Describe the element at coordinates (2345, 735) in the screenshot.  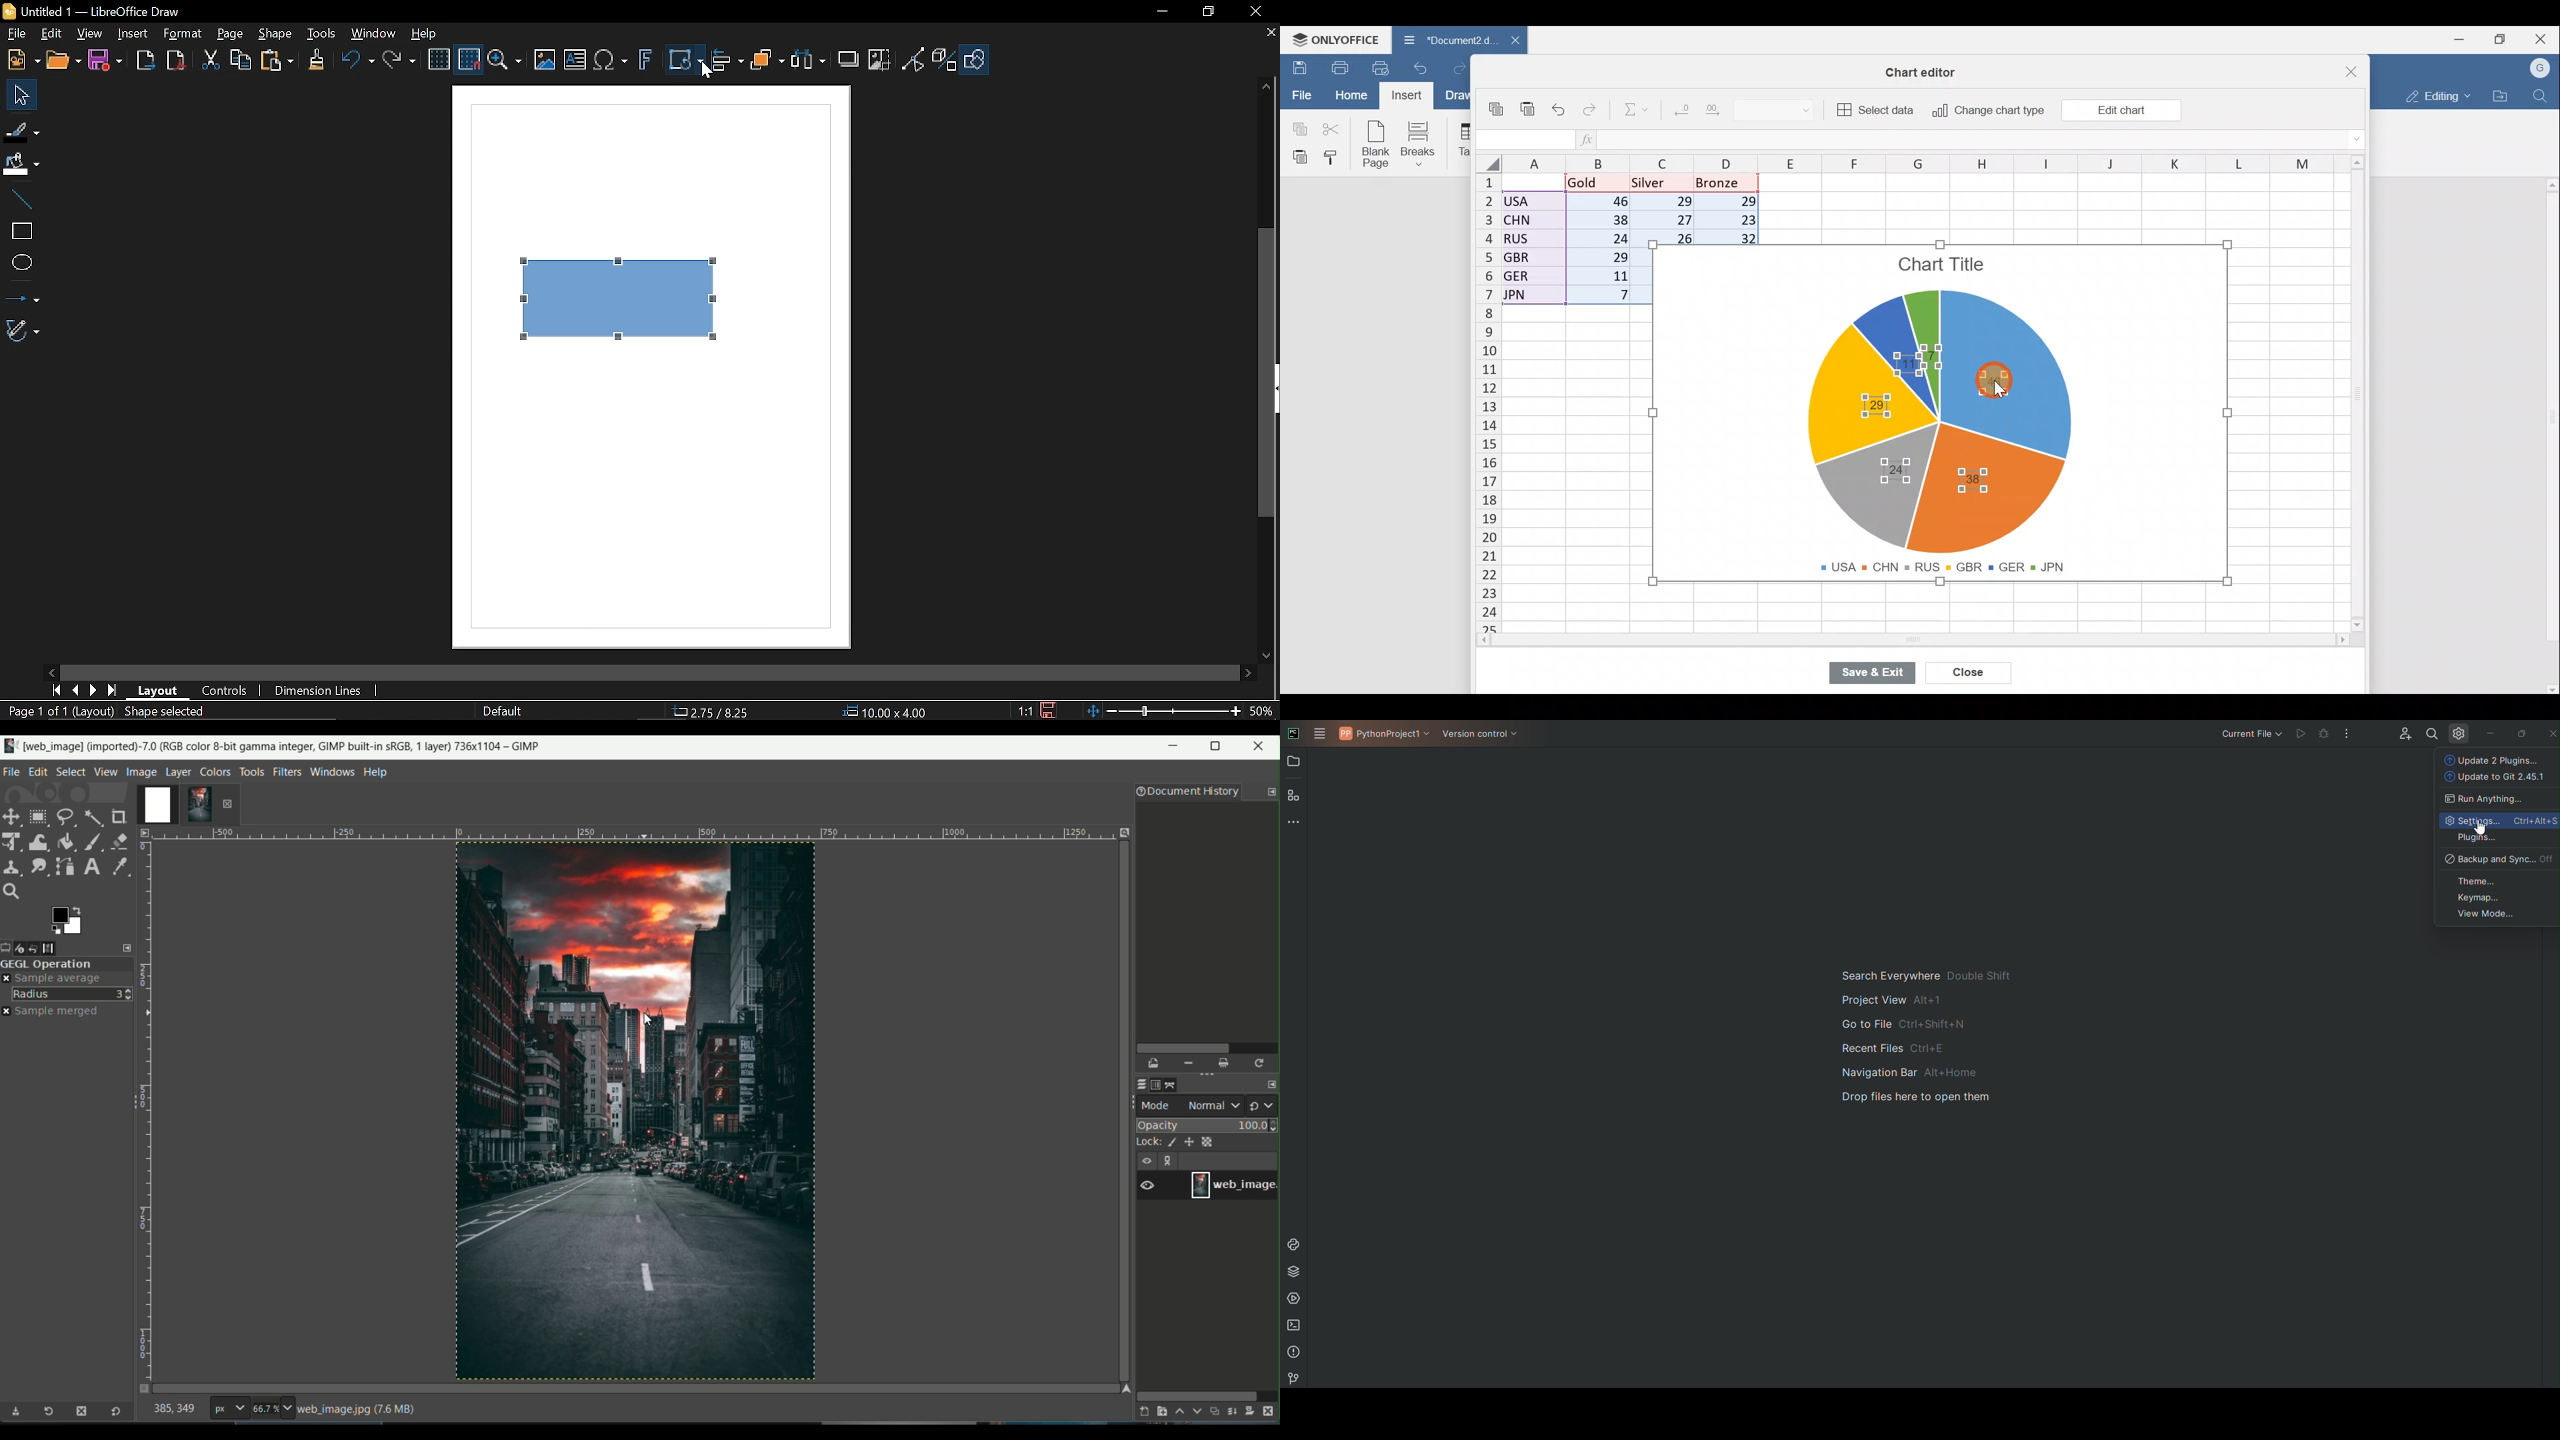
I see `More Options` at that location.